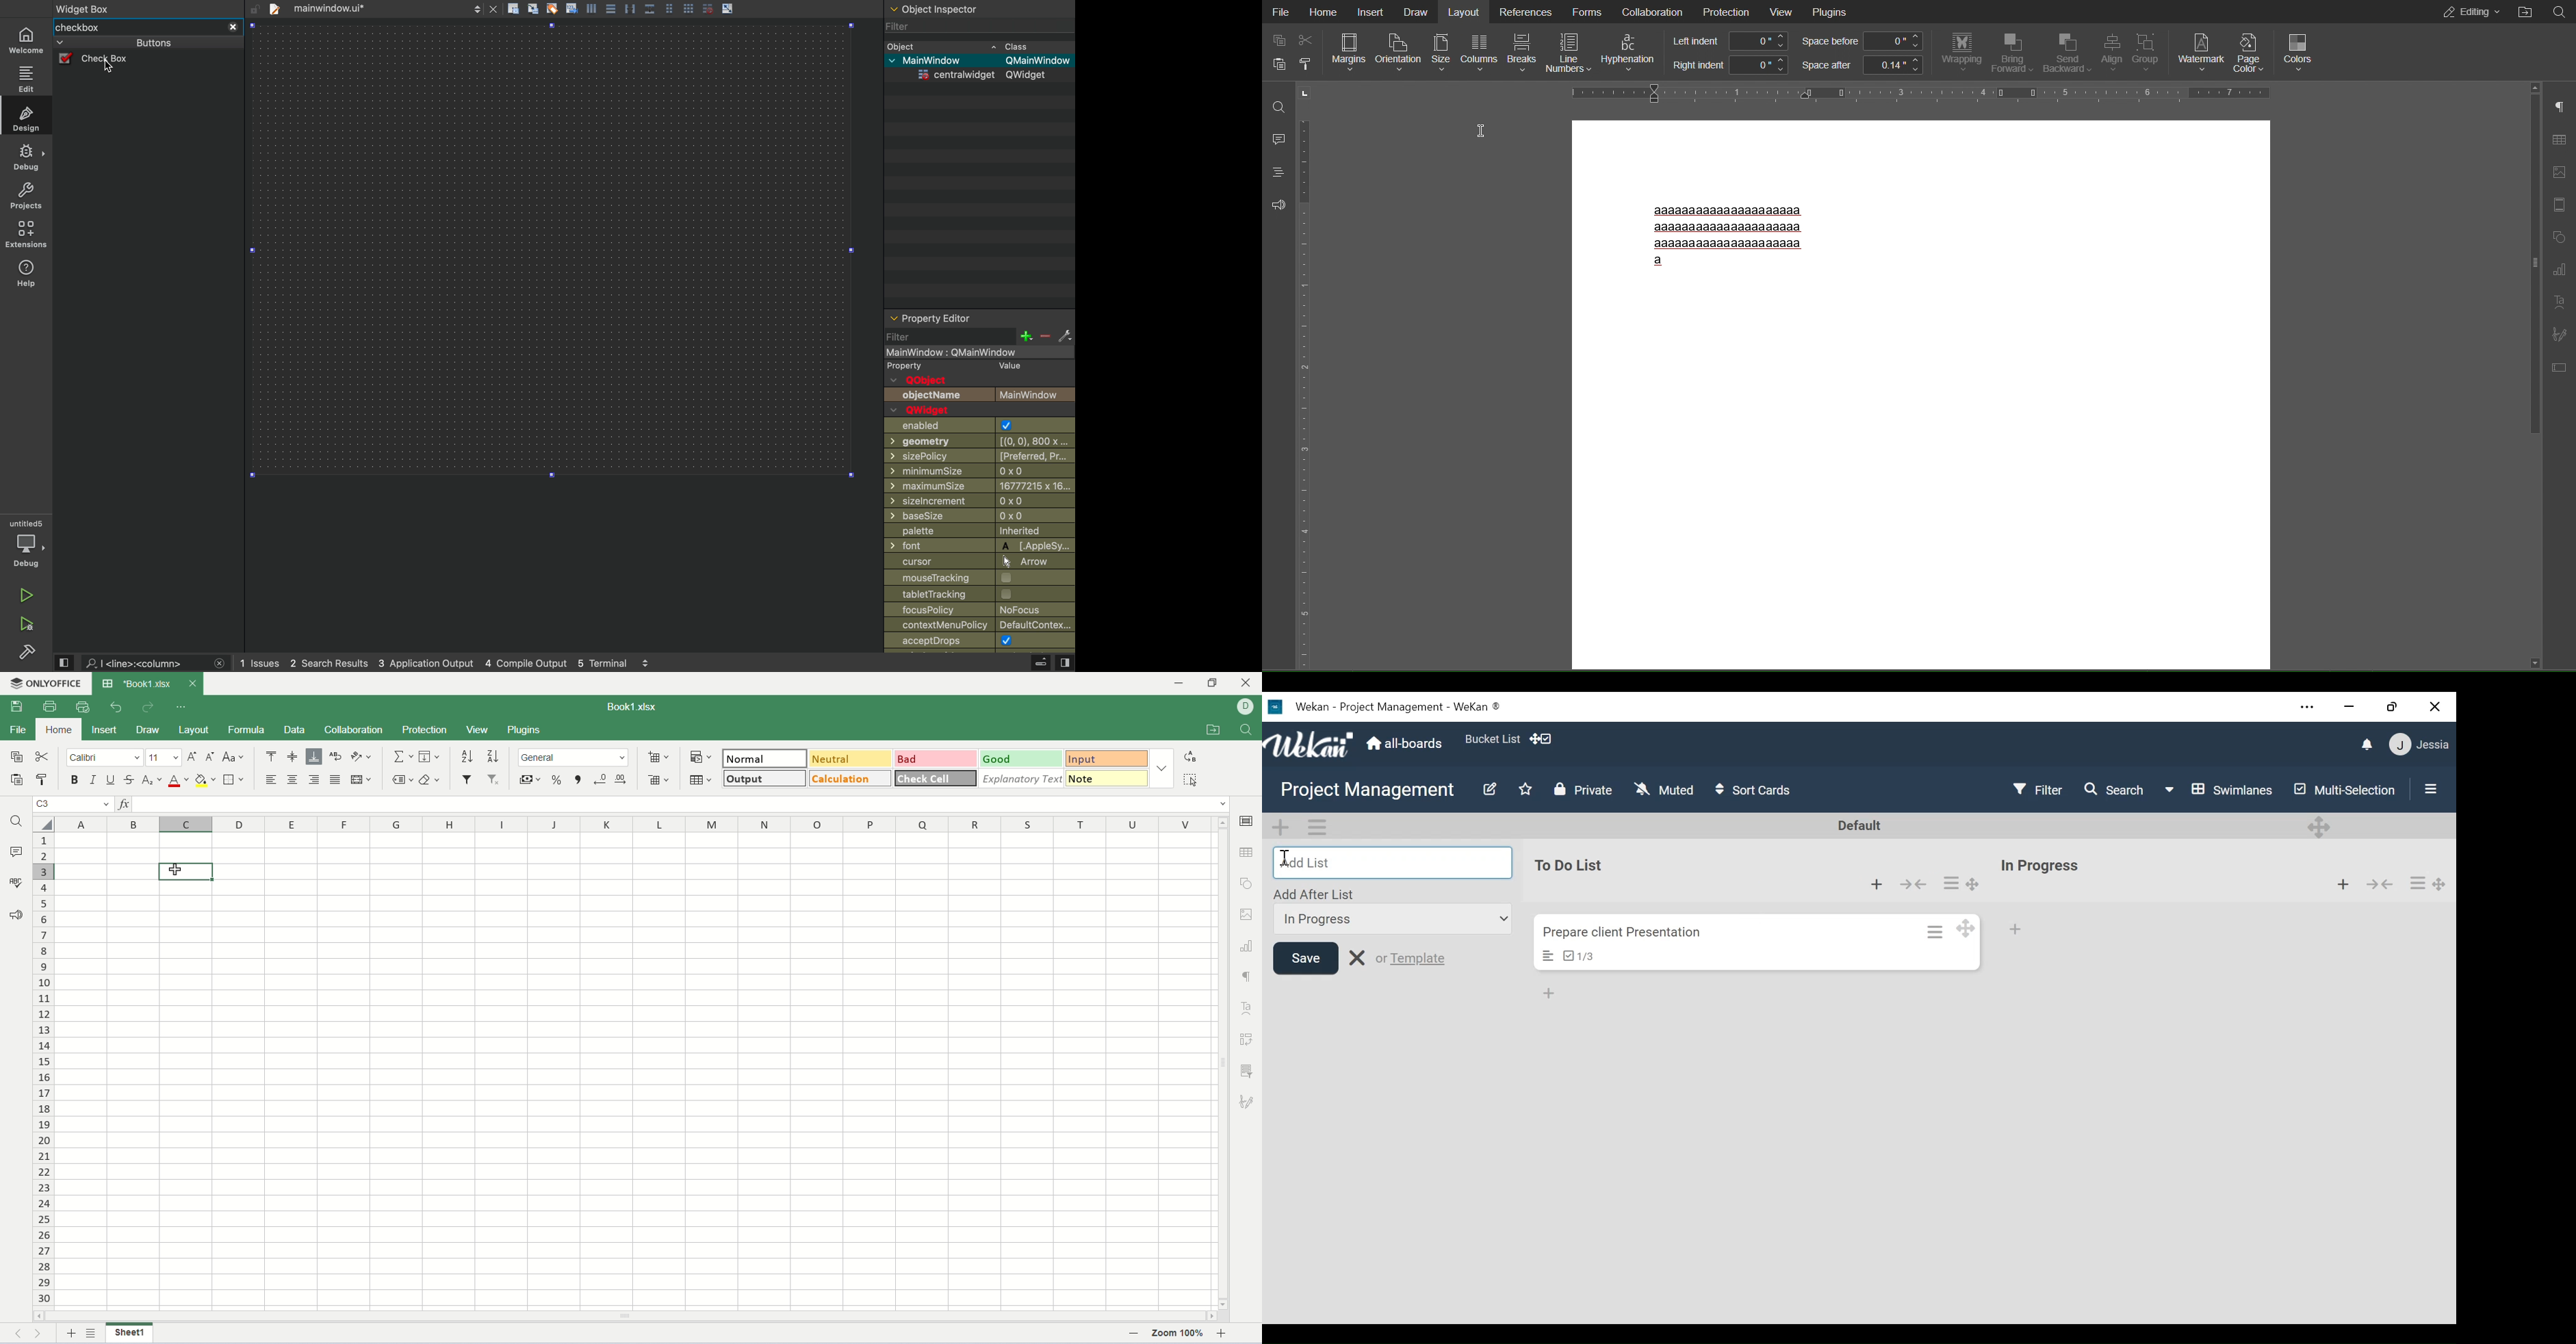 This screenshot has width=2576, height=1344. Describe the element at coordinates (151, 708) in the screenshot. I see `redo` at that location.